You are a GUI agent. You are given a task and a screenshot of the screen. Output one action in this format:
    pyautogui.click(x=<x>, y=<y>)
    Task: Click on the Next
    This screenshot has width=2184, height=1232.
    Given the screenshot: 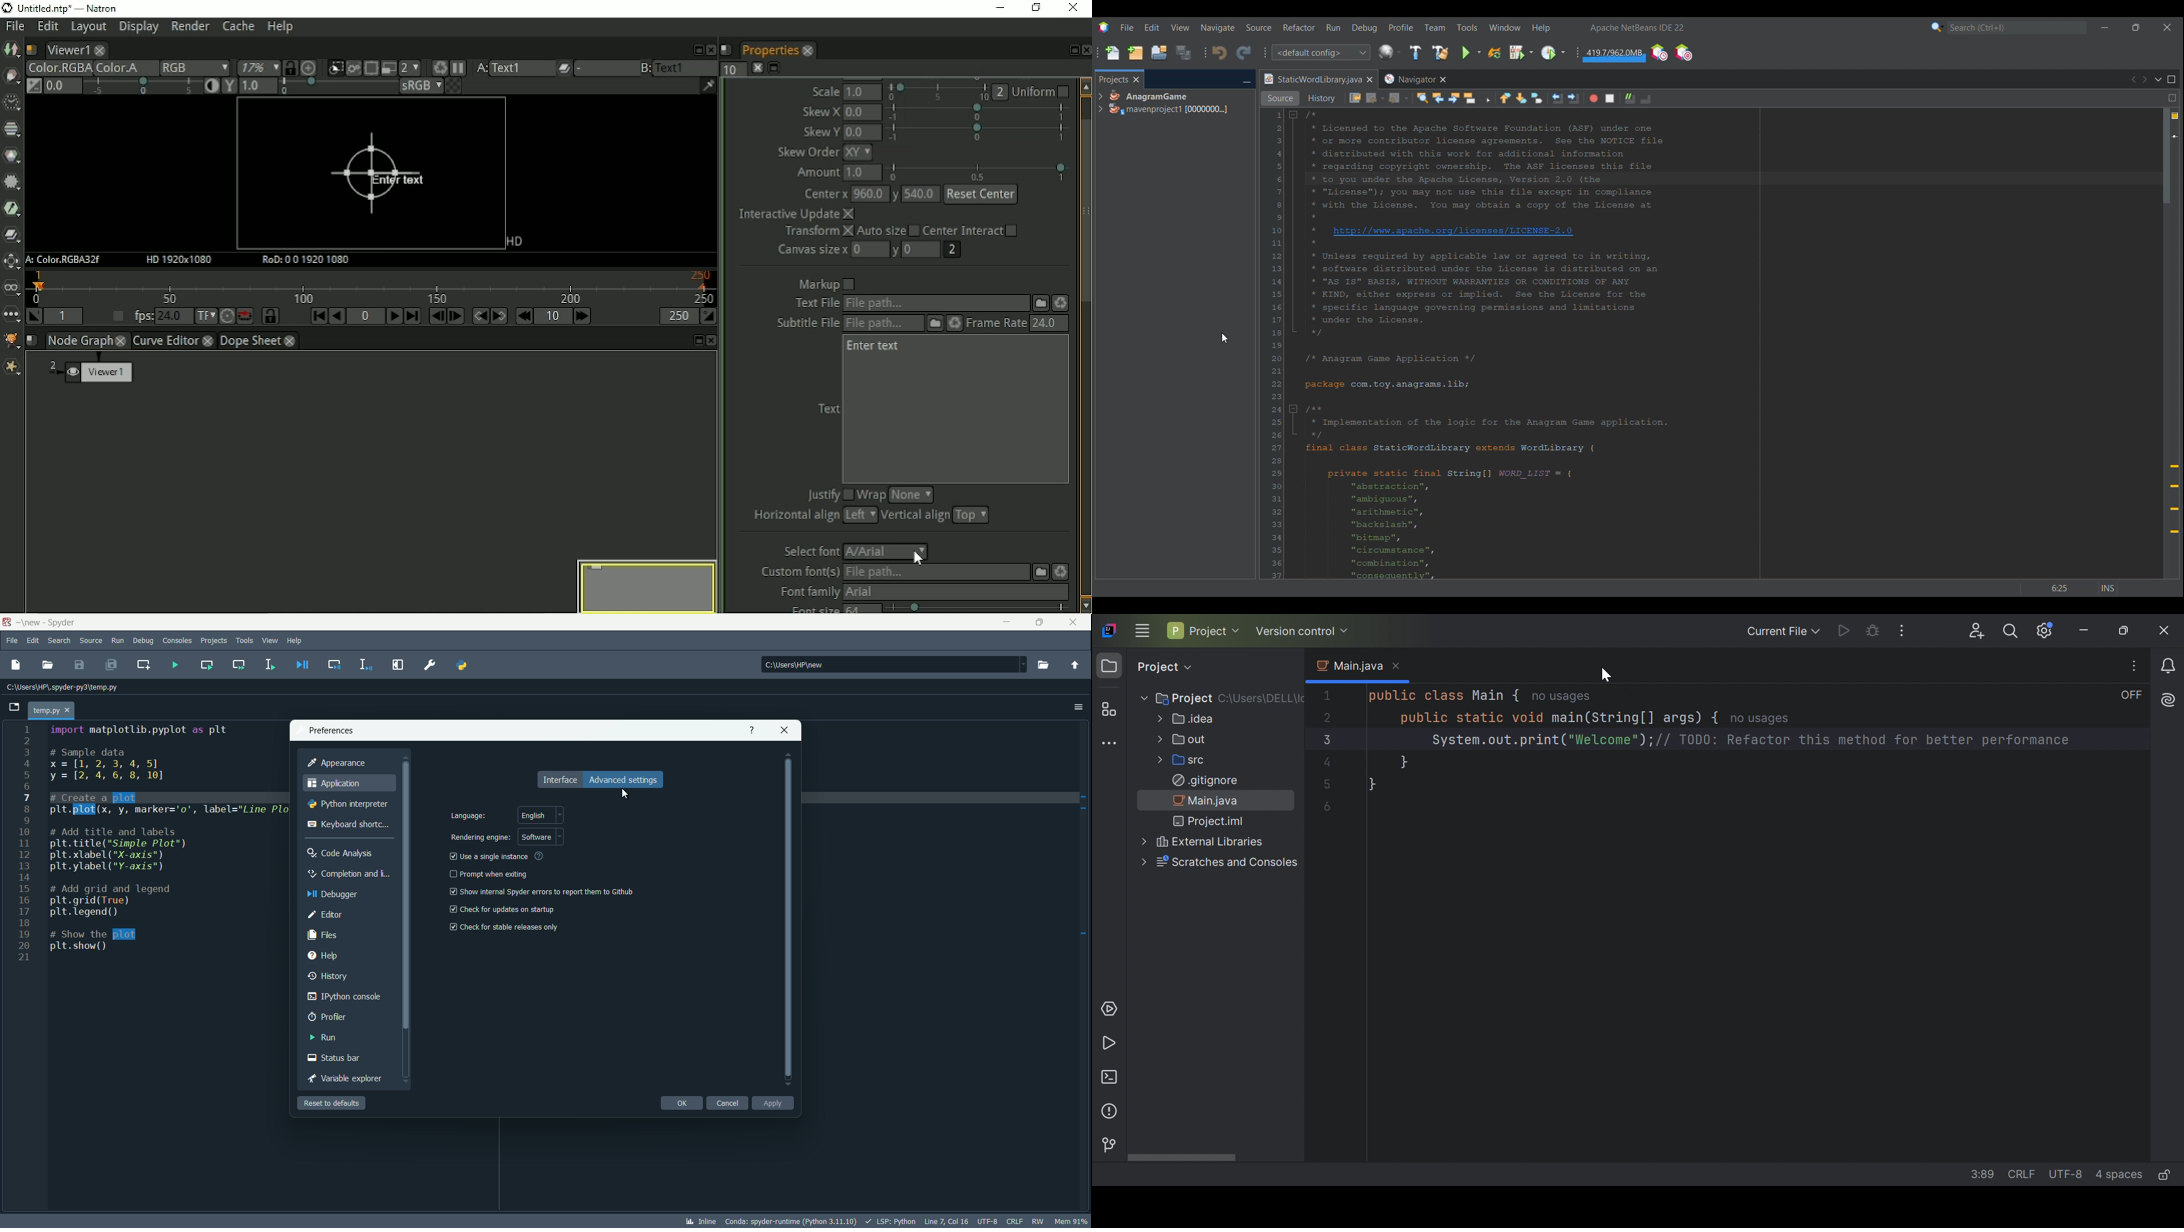 What is the action you would take?
    pyautogui.click(x=2145, y=80)
    